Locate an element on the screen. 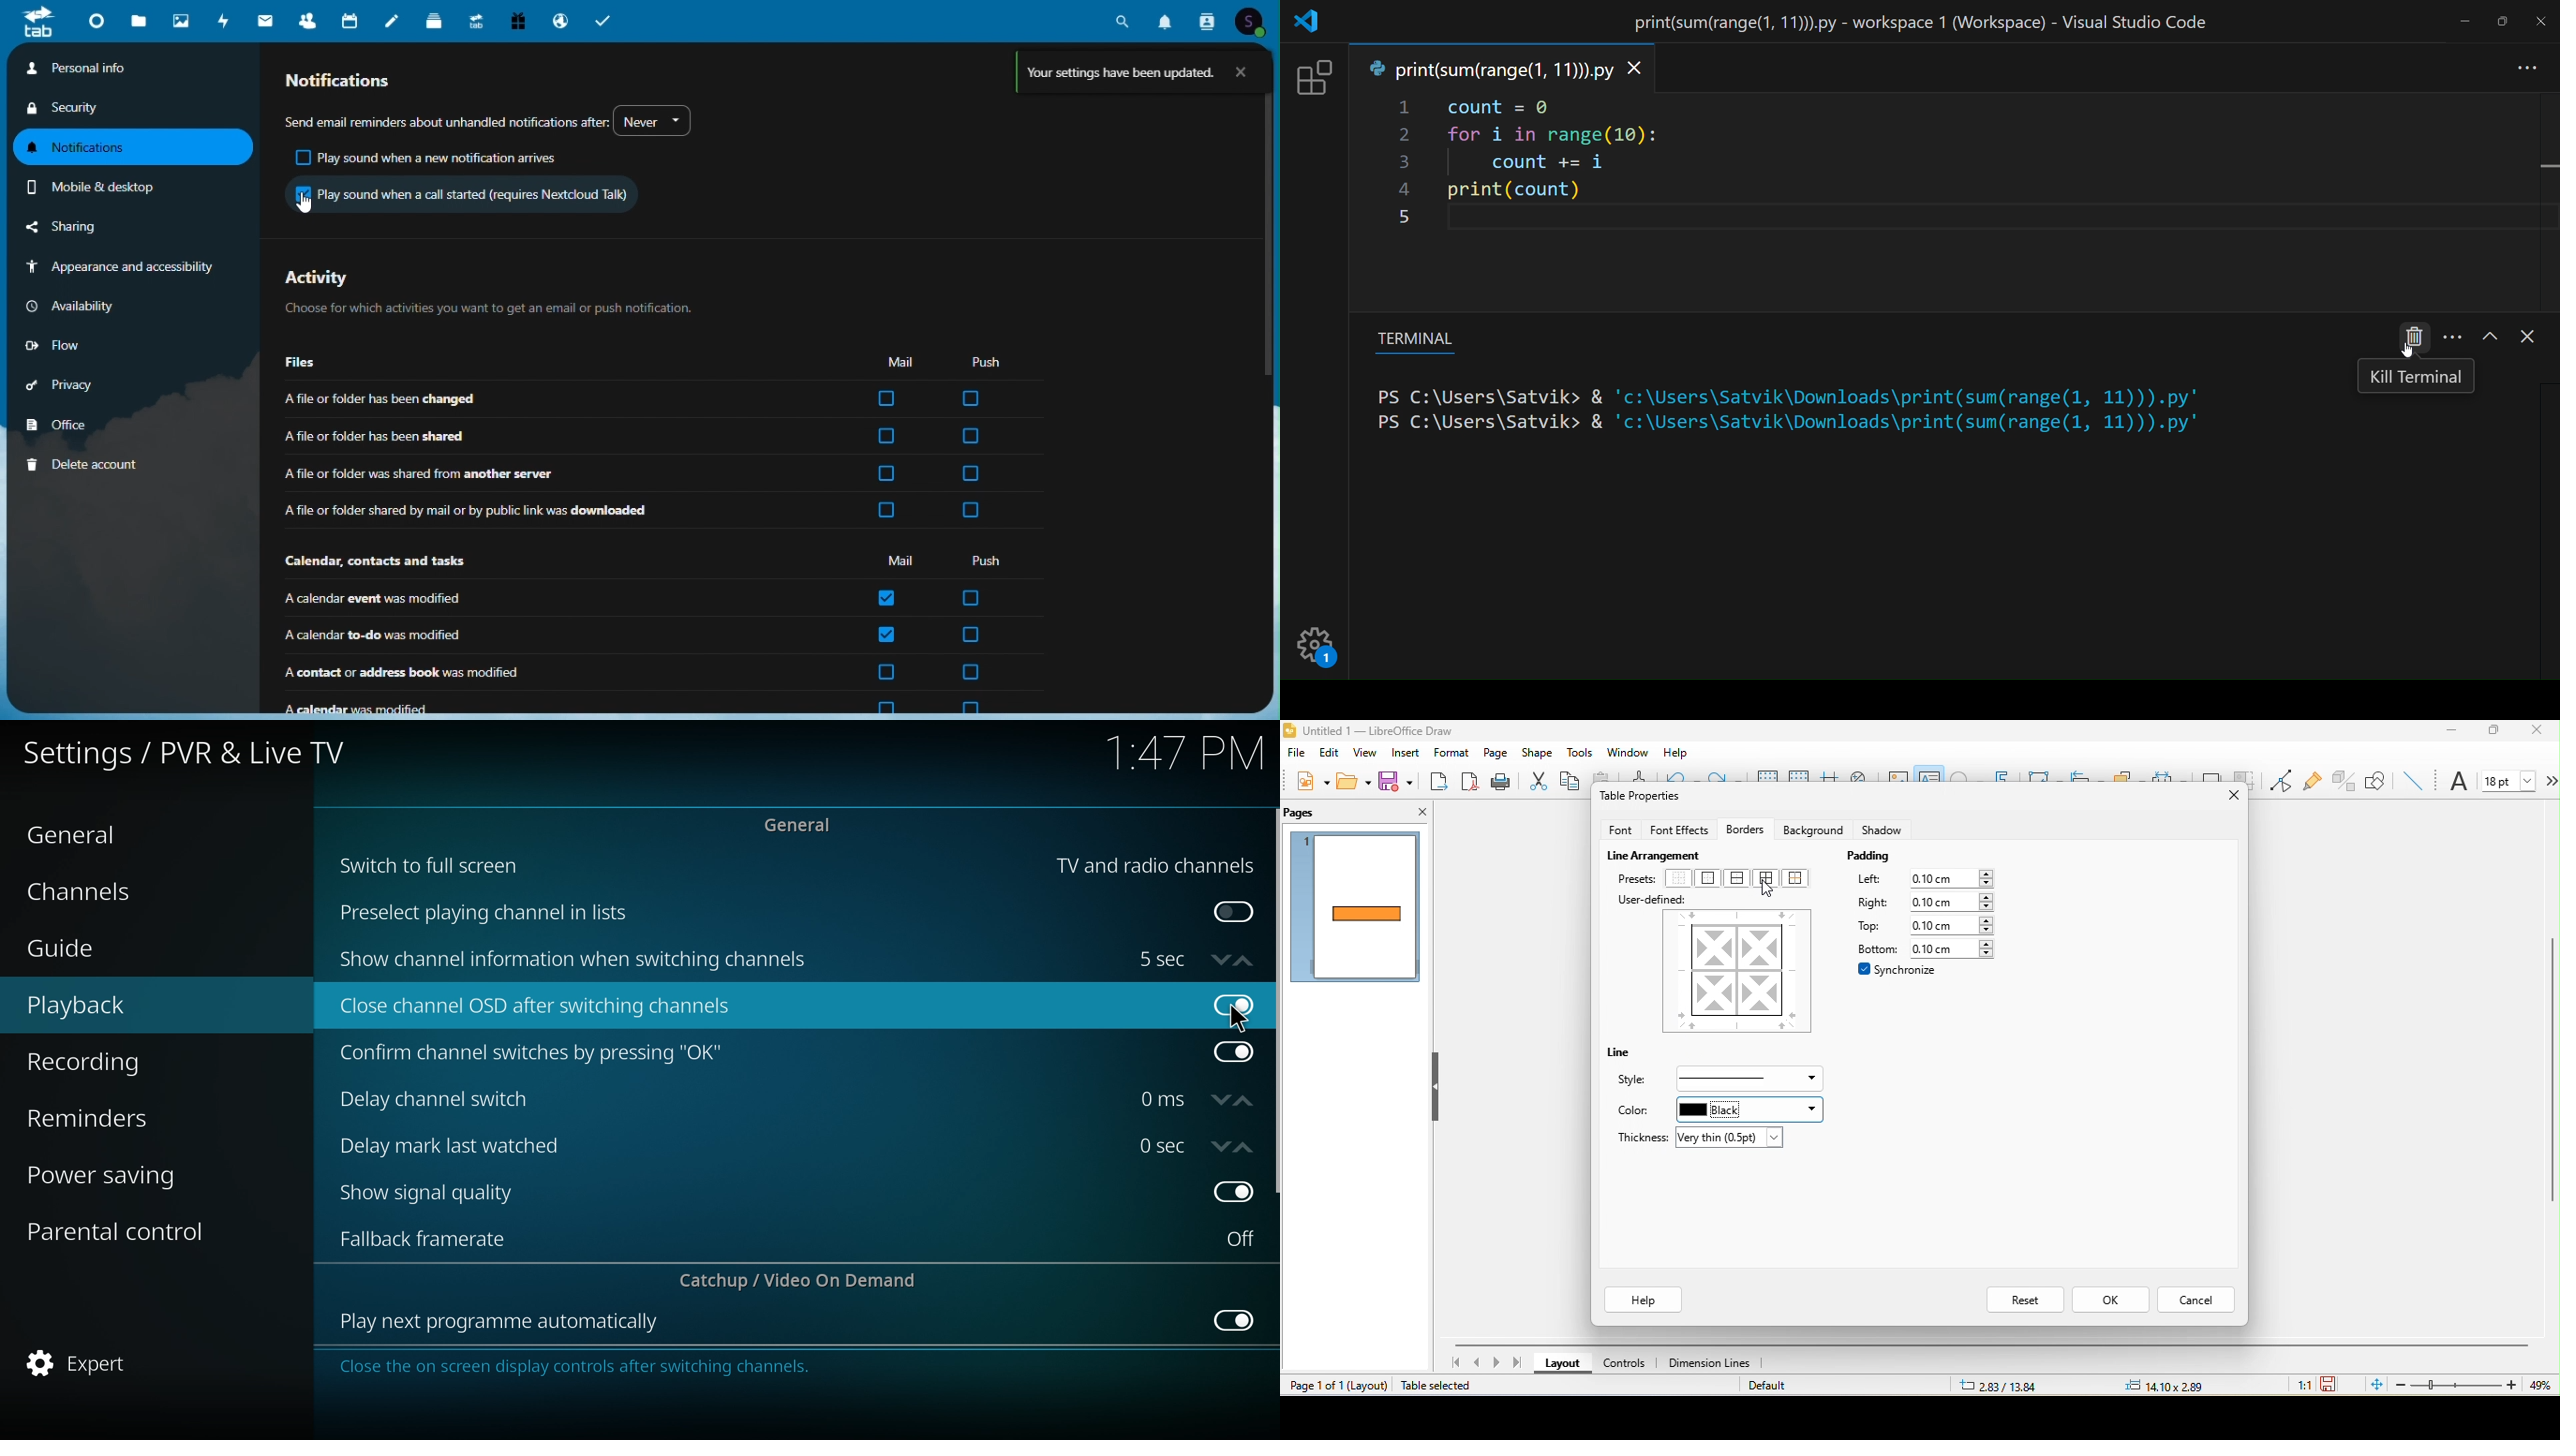  preselect plating channel in lists is located at coordinates (489, 914).